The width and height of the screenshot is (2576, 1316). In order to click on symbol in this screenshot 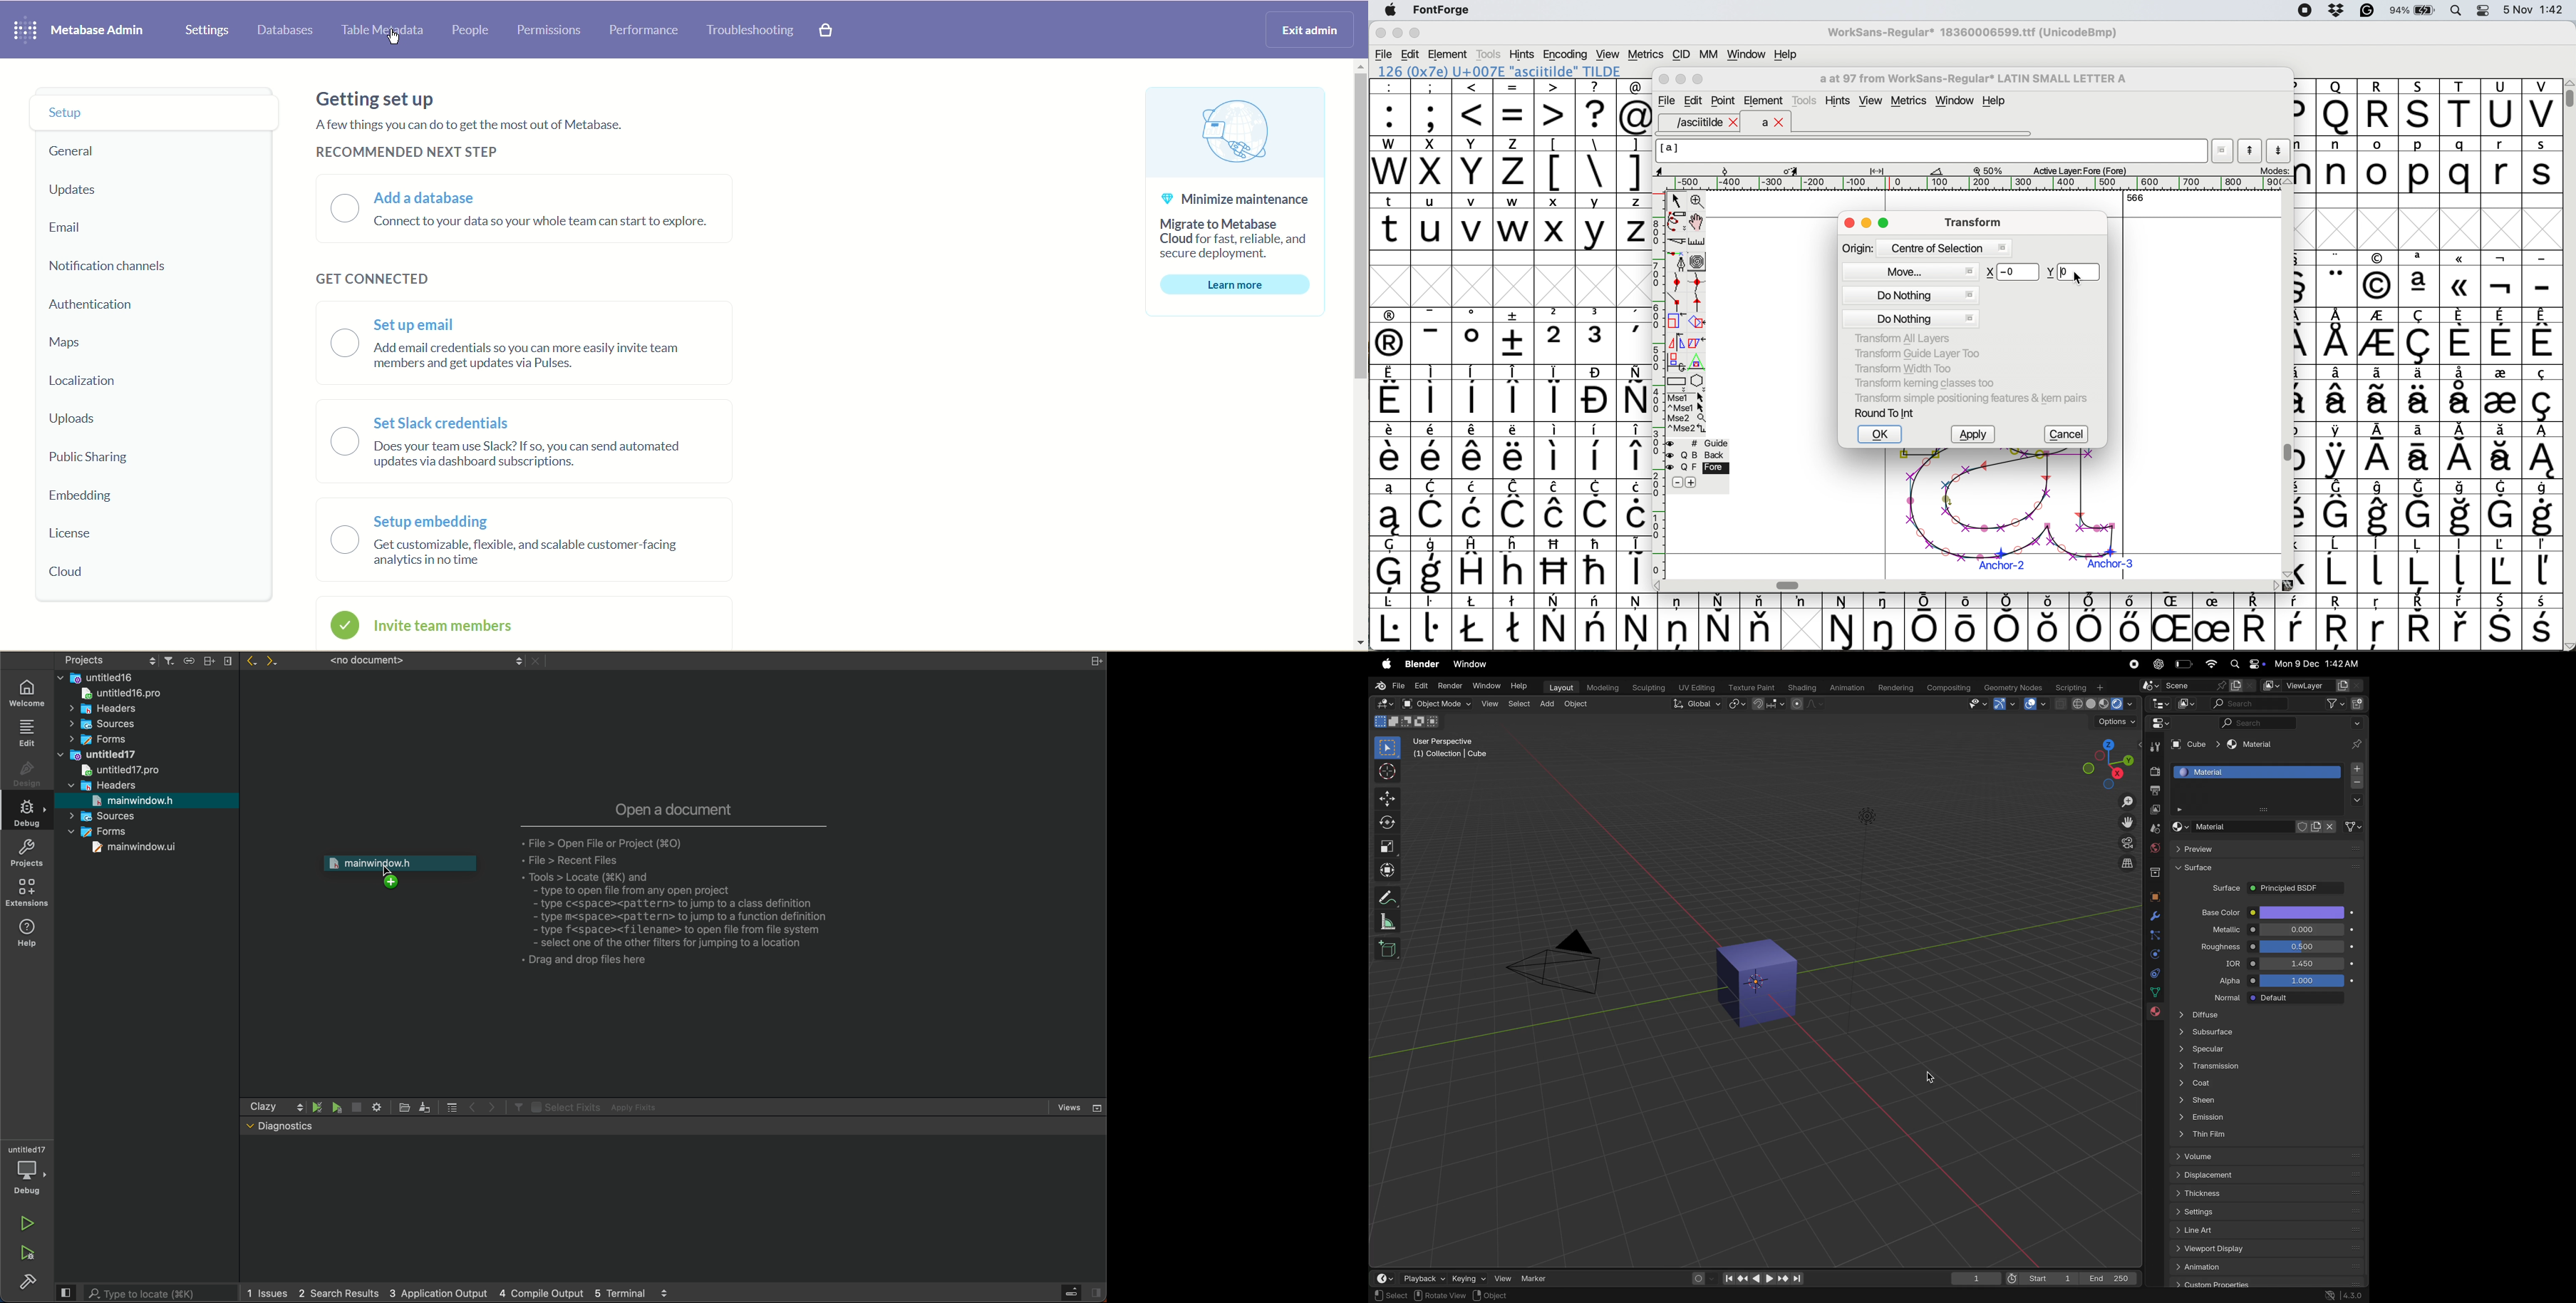, I will do `click(2129, 621)`.